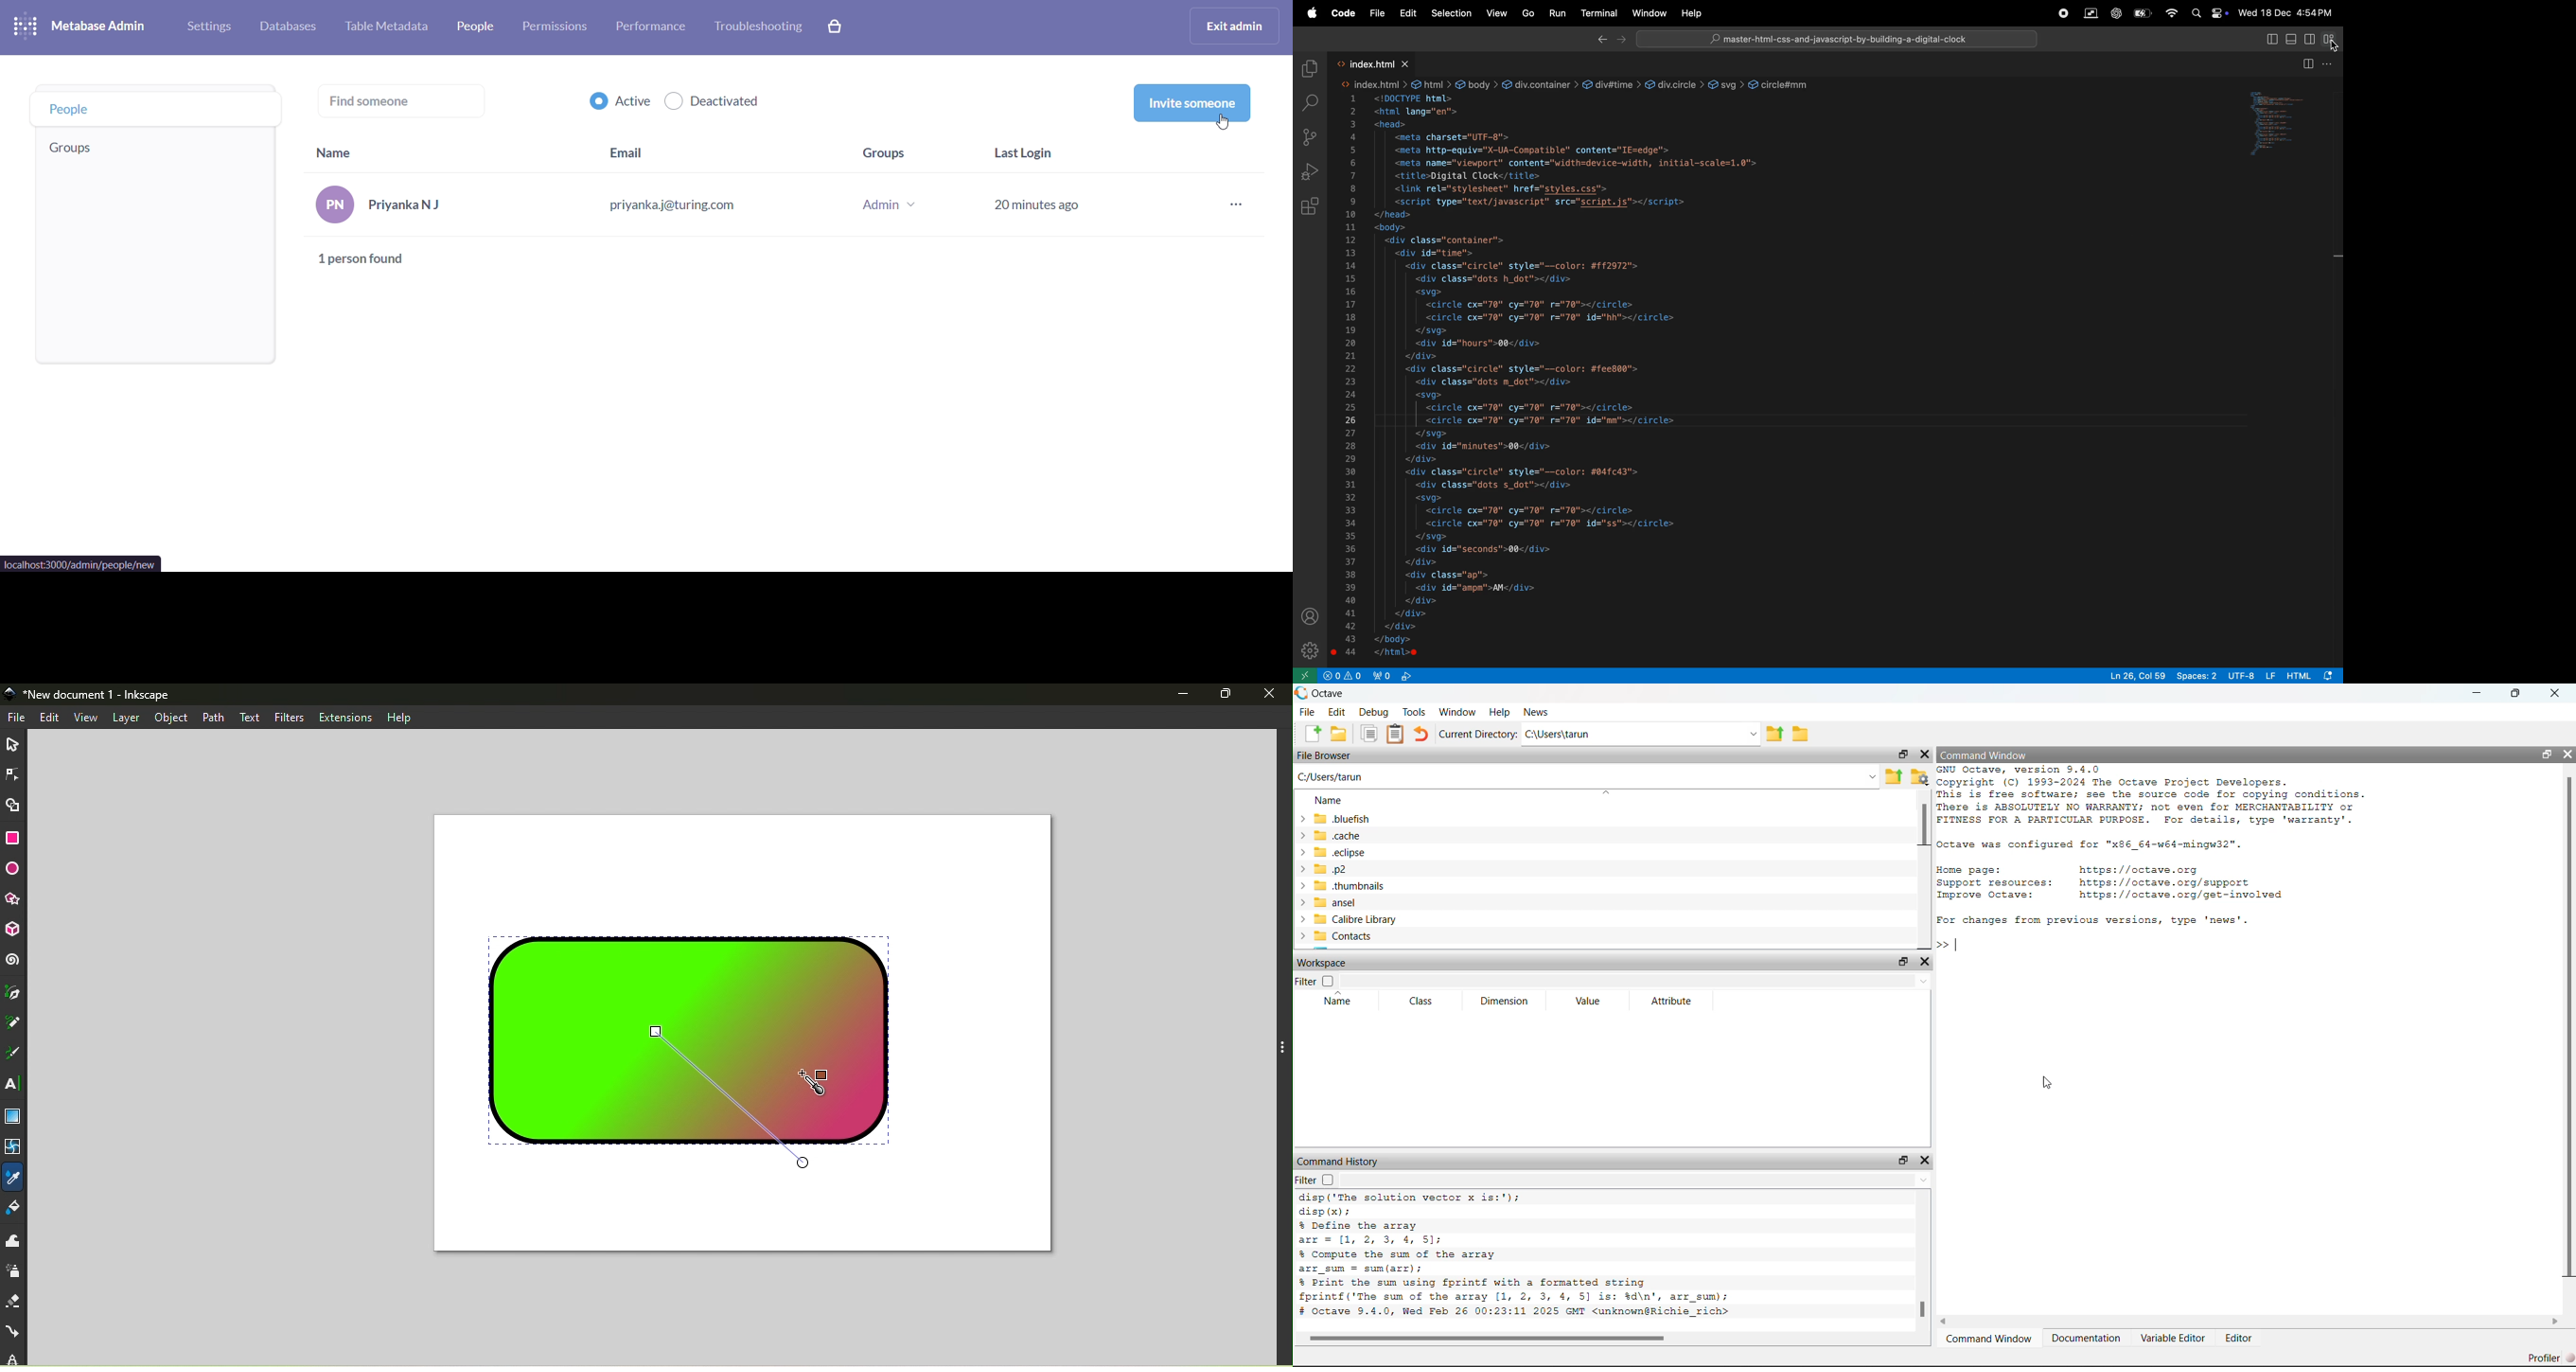  Describe the element at coordinates (2554, 1322) in the screenshot. I see `Scroll bar right` at that location.